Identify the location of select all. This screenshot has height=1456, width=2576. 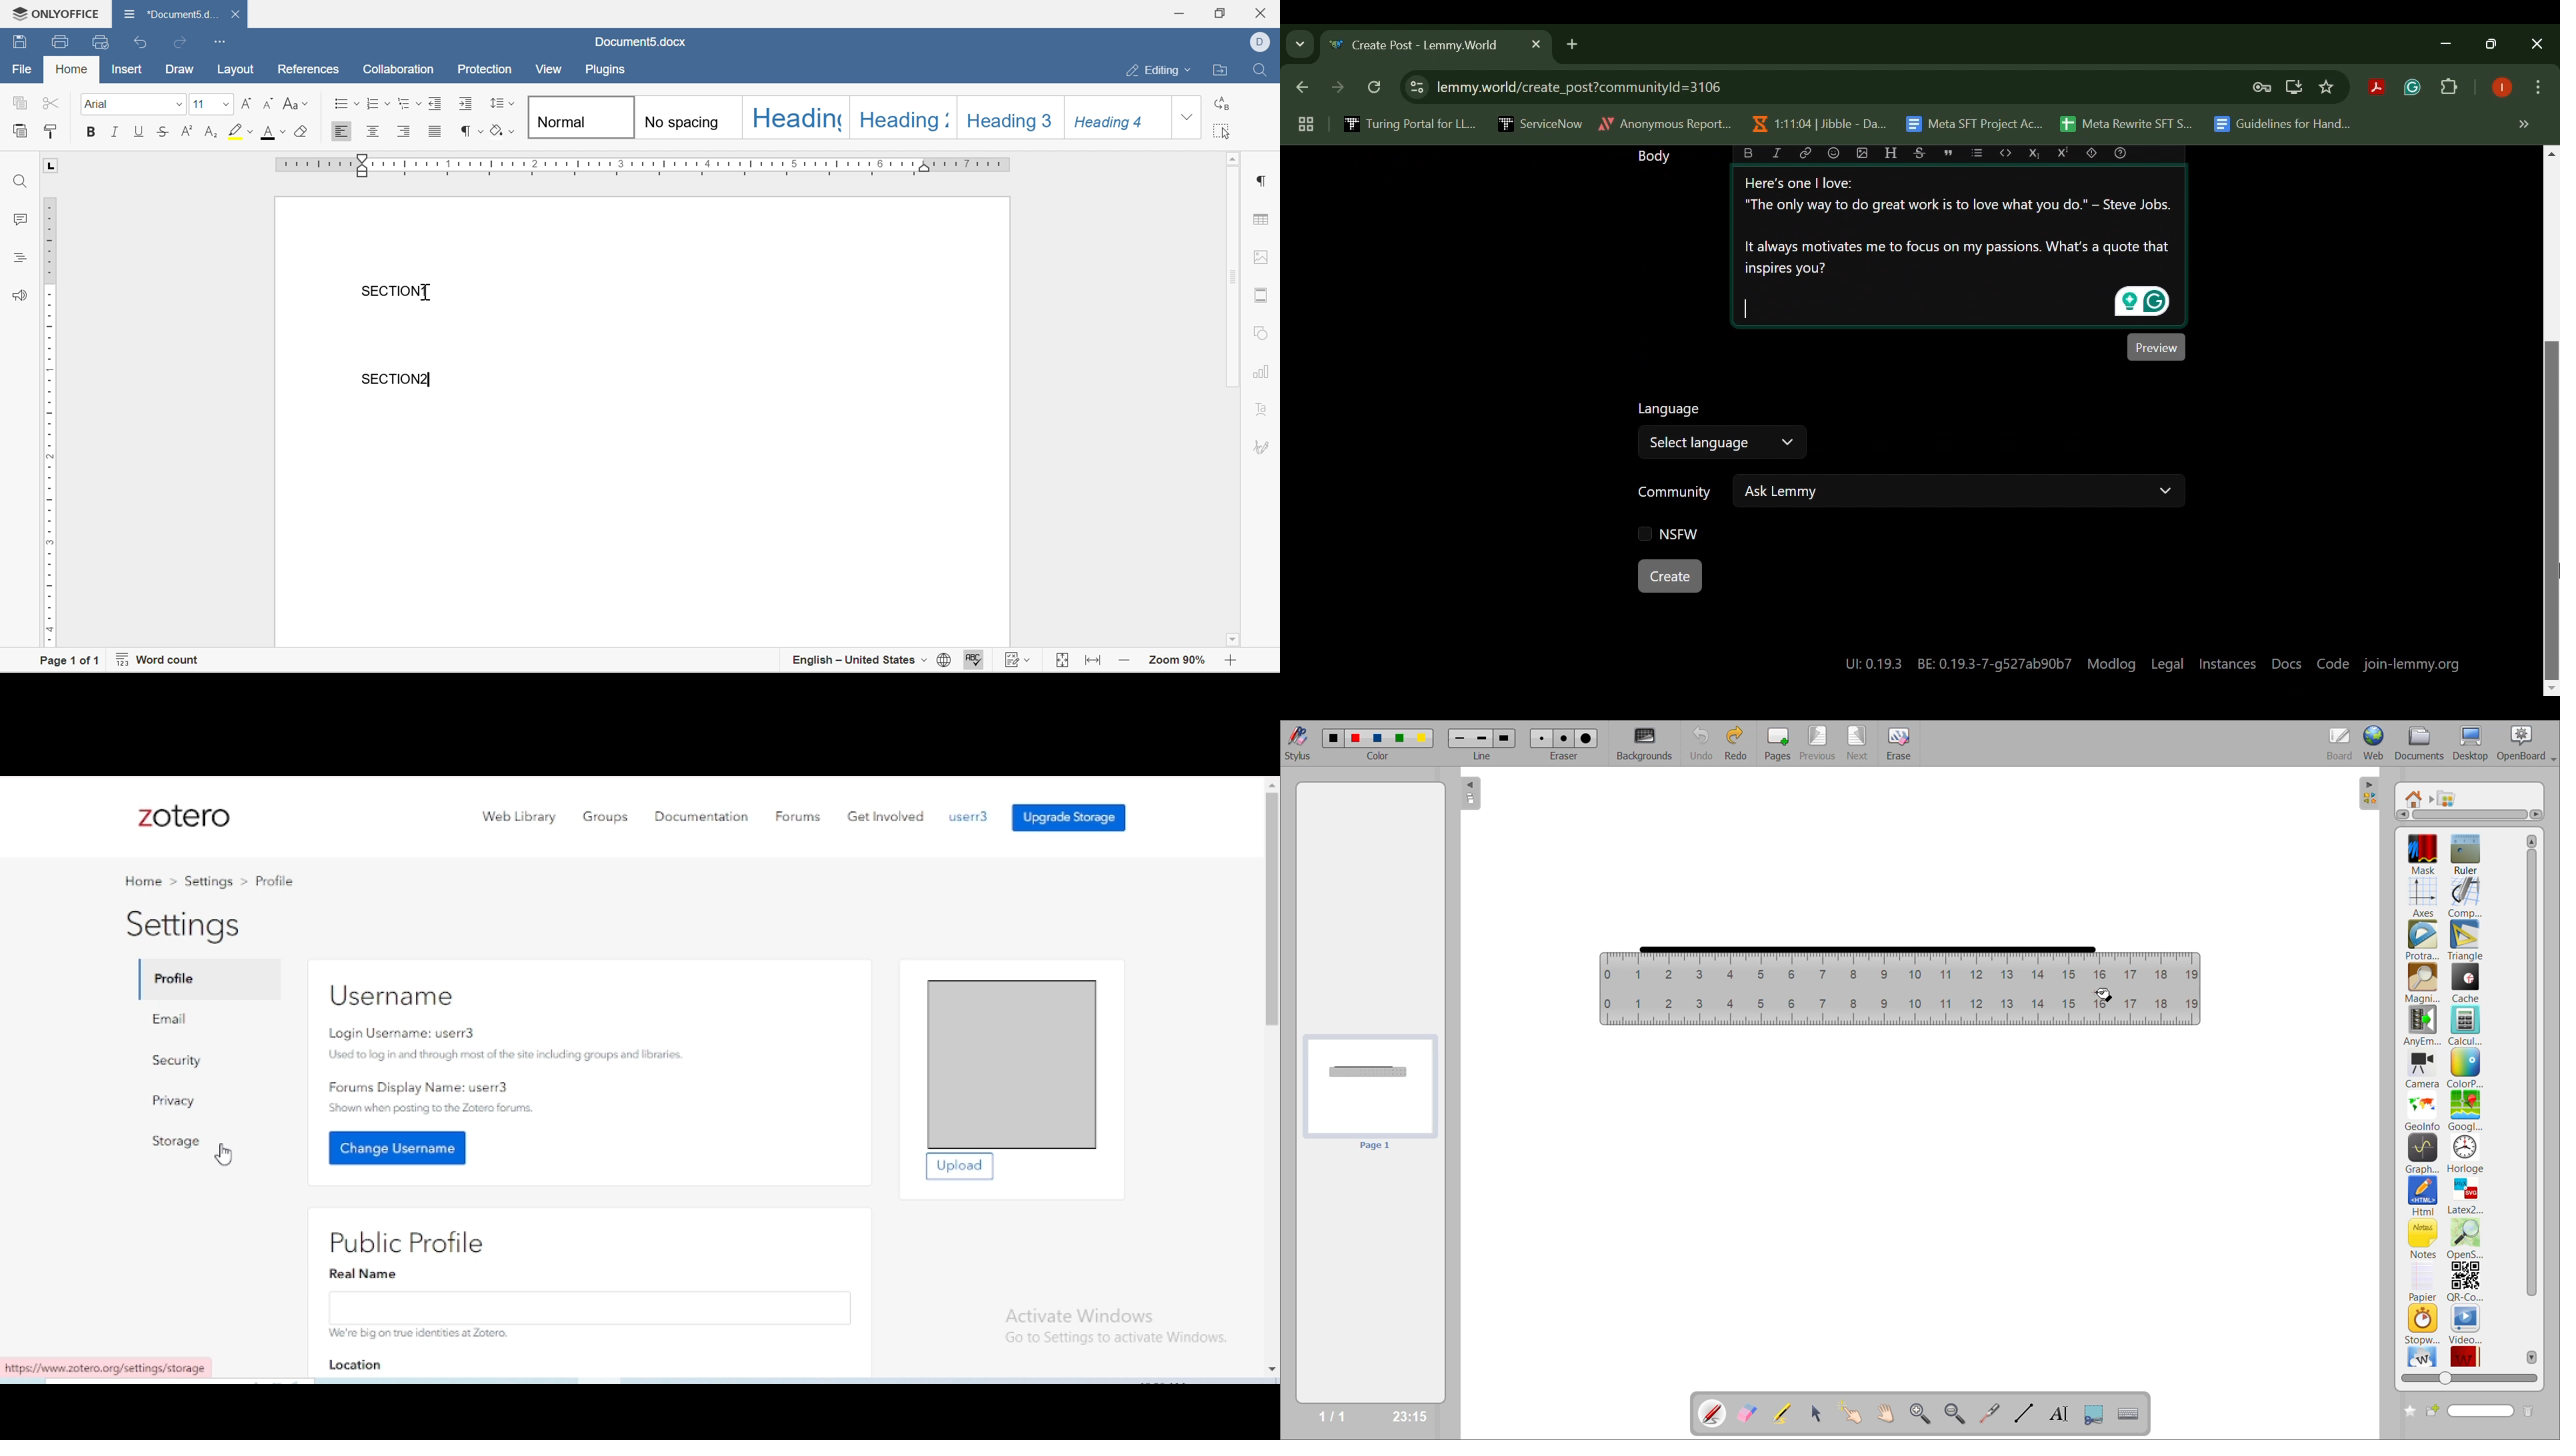
(1222, 133).